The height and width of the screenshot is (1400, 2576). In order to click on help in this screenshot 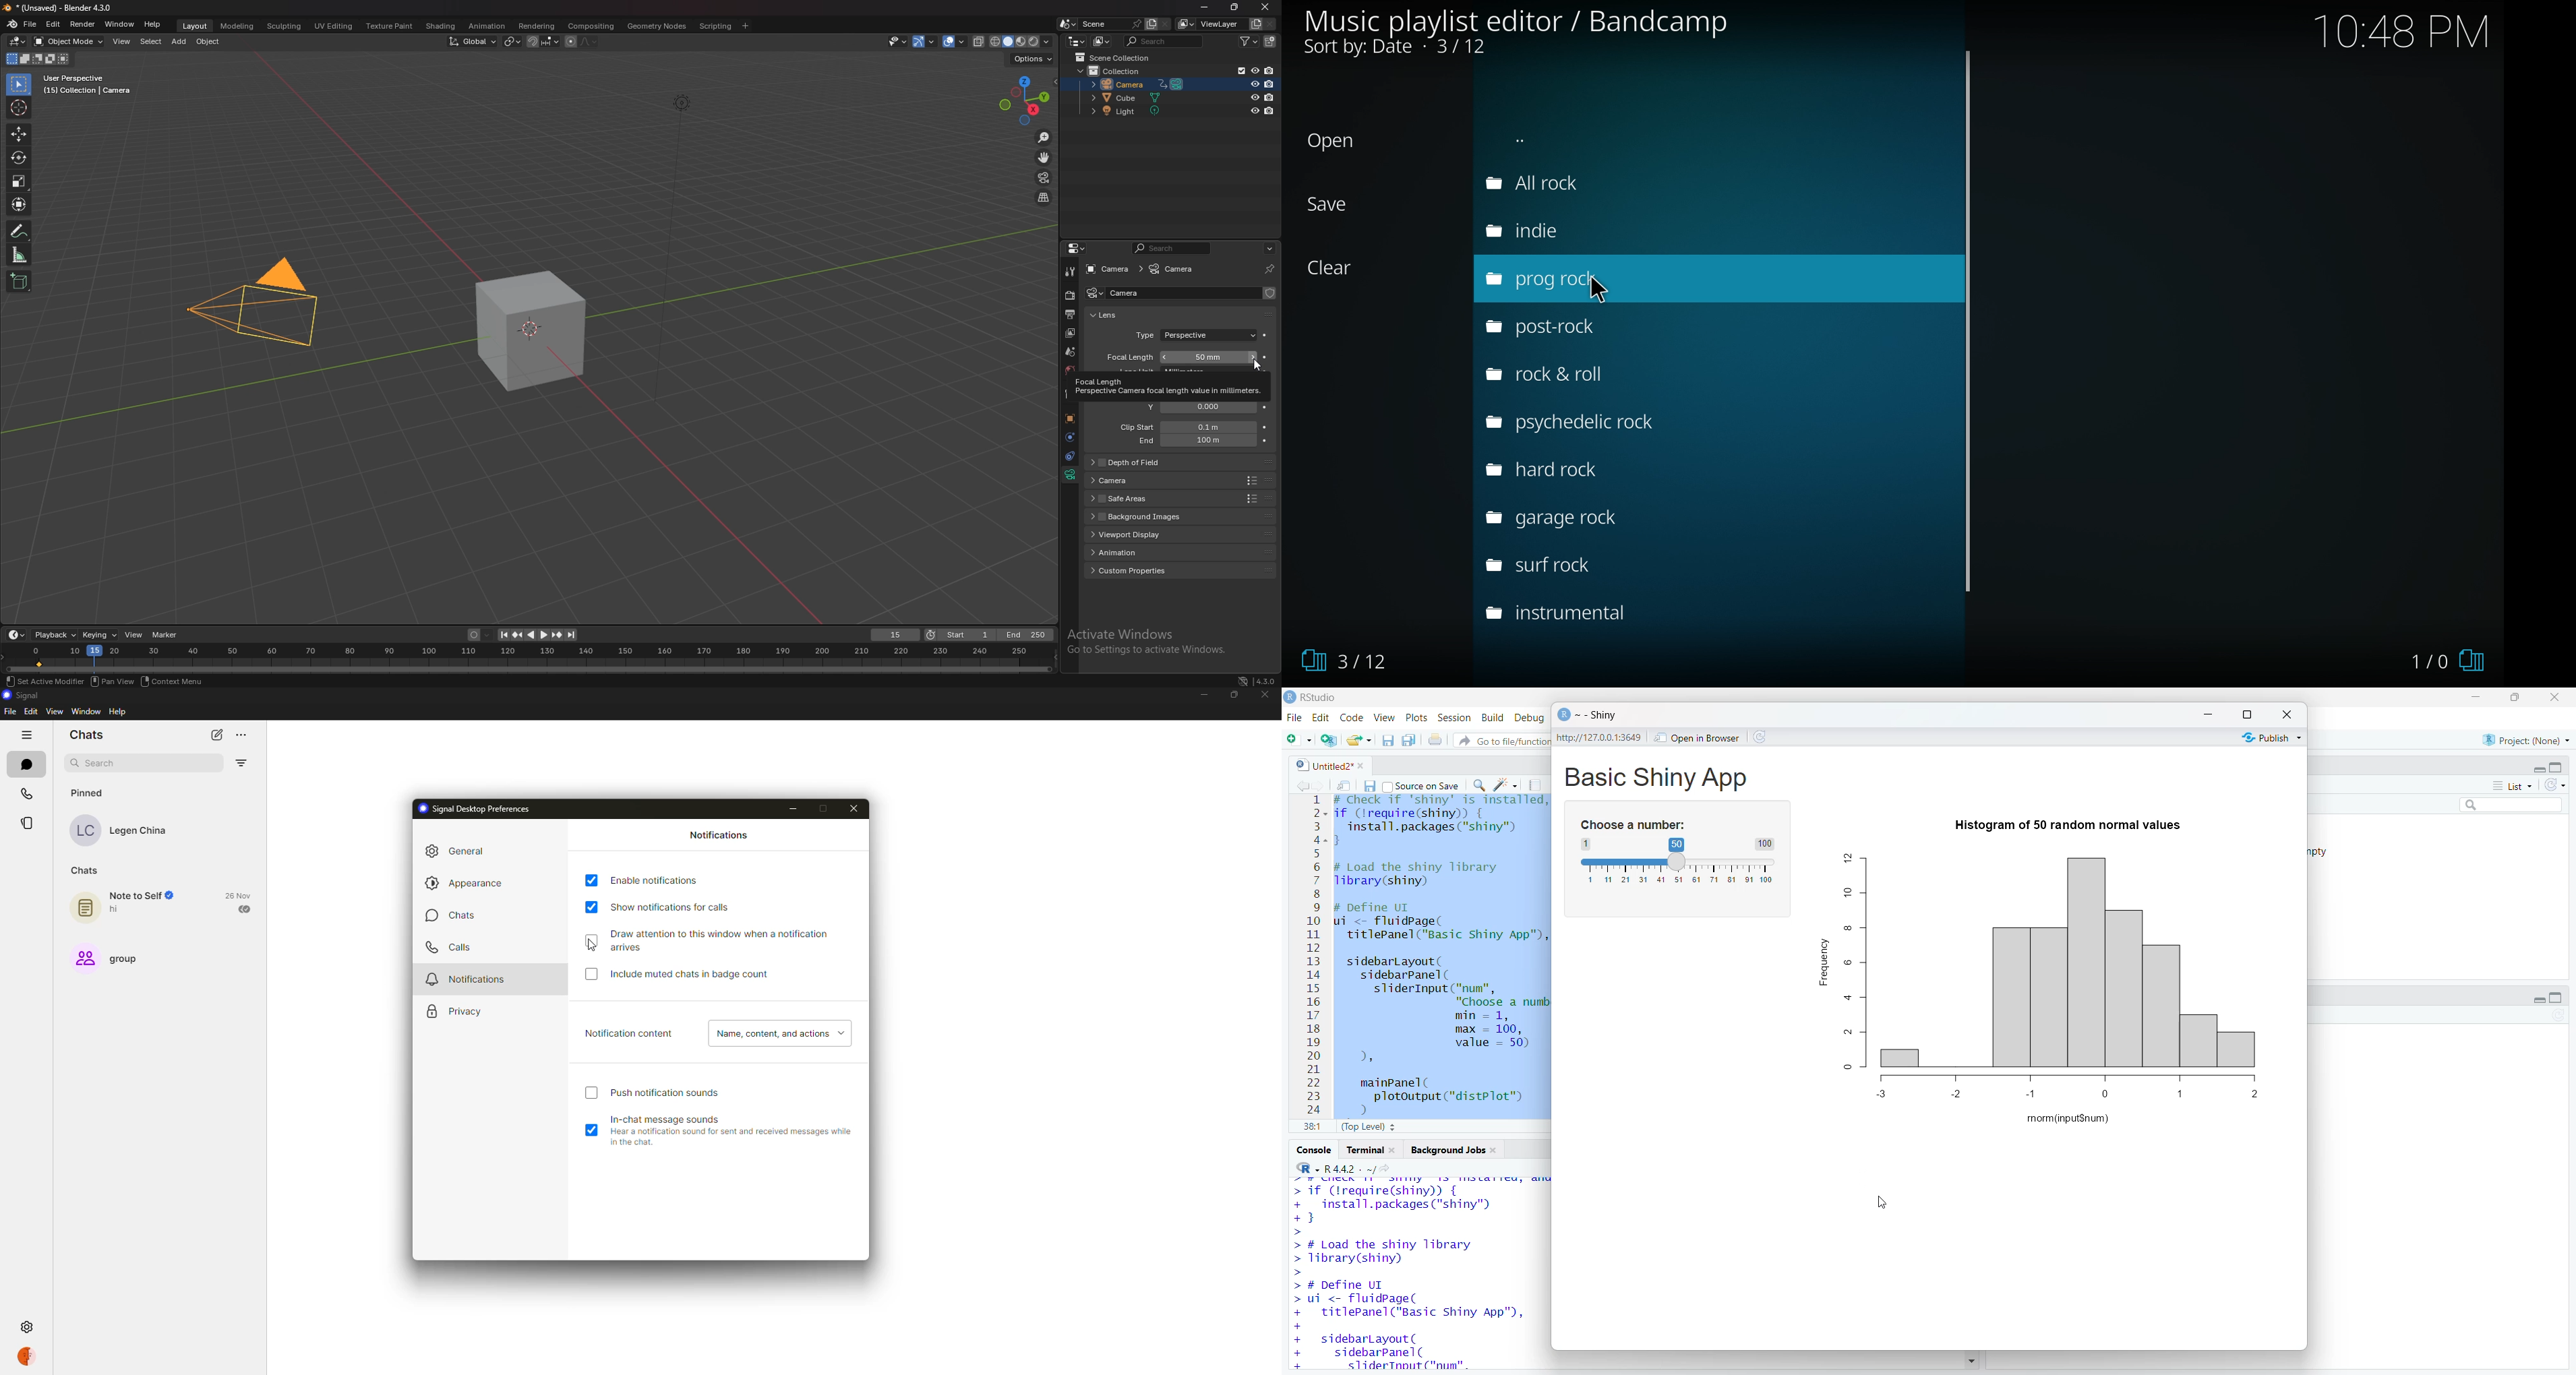, I will do `click(118, 712)`.